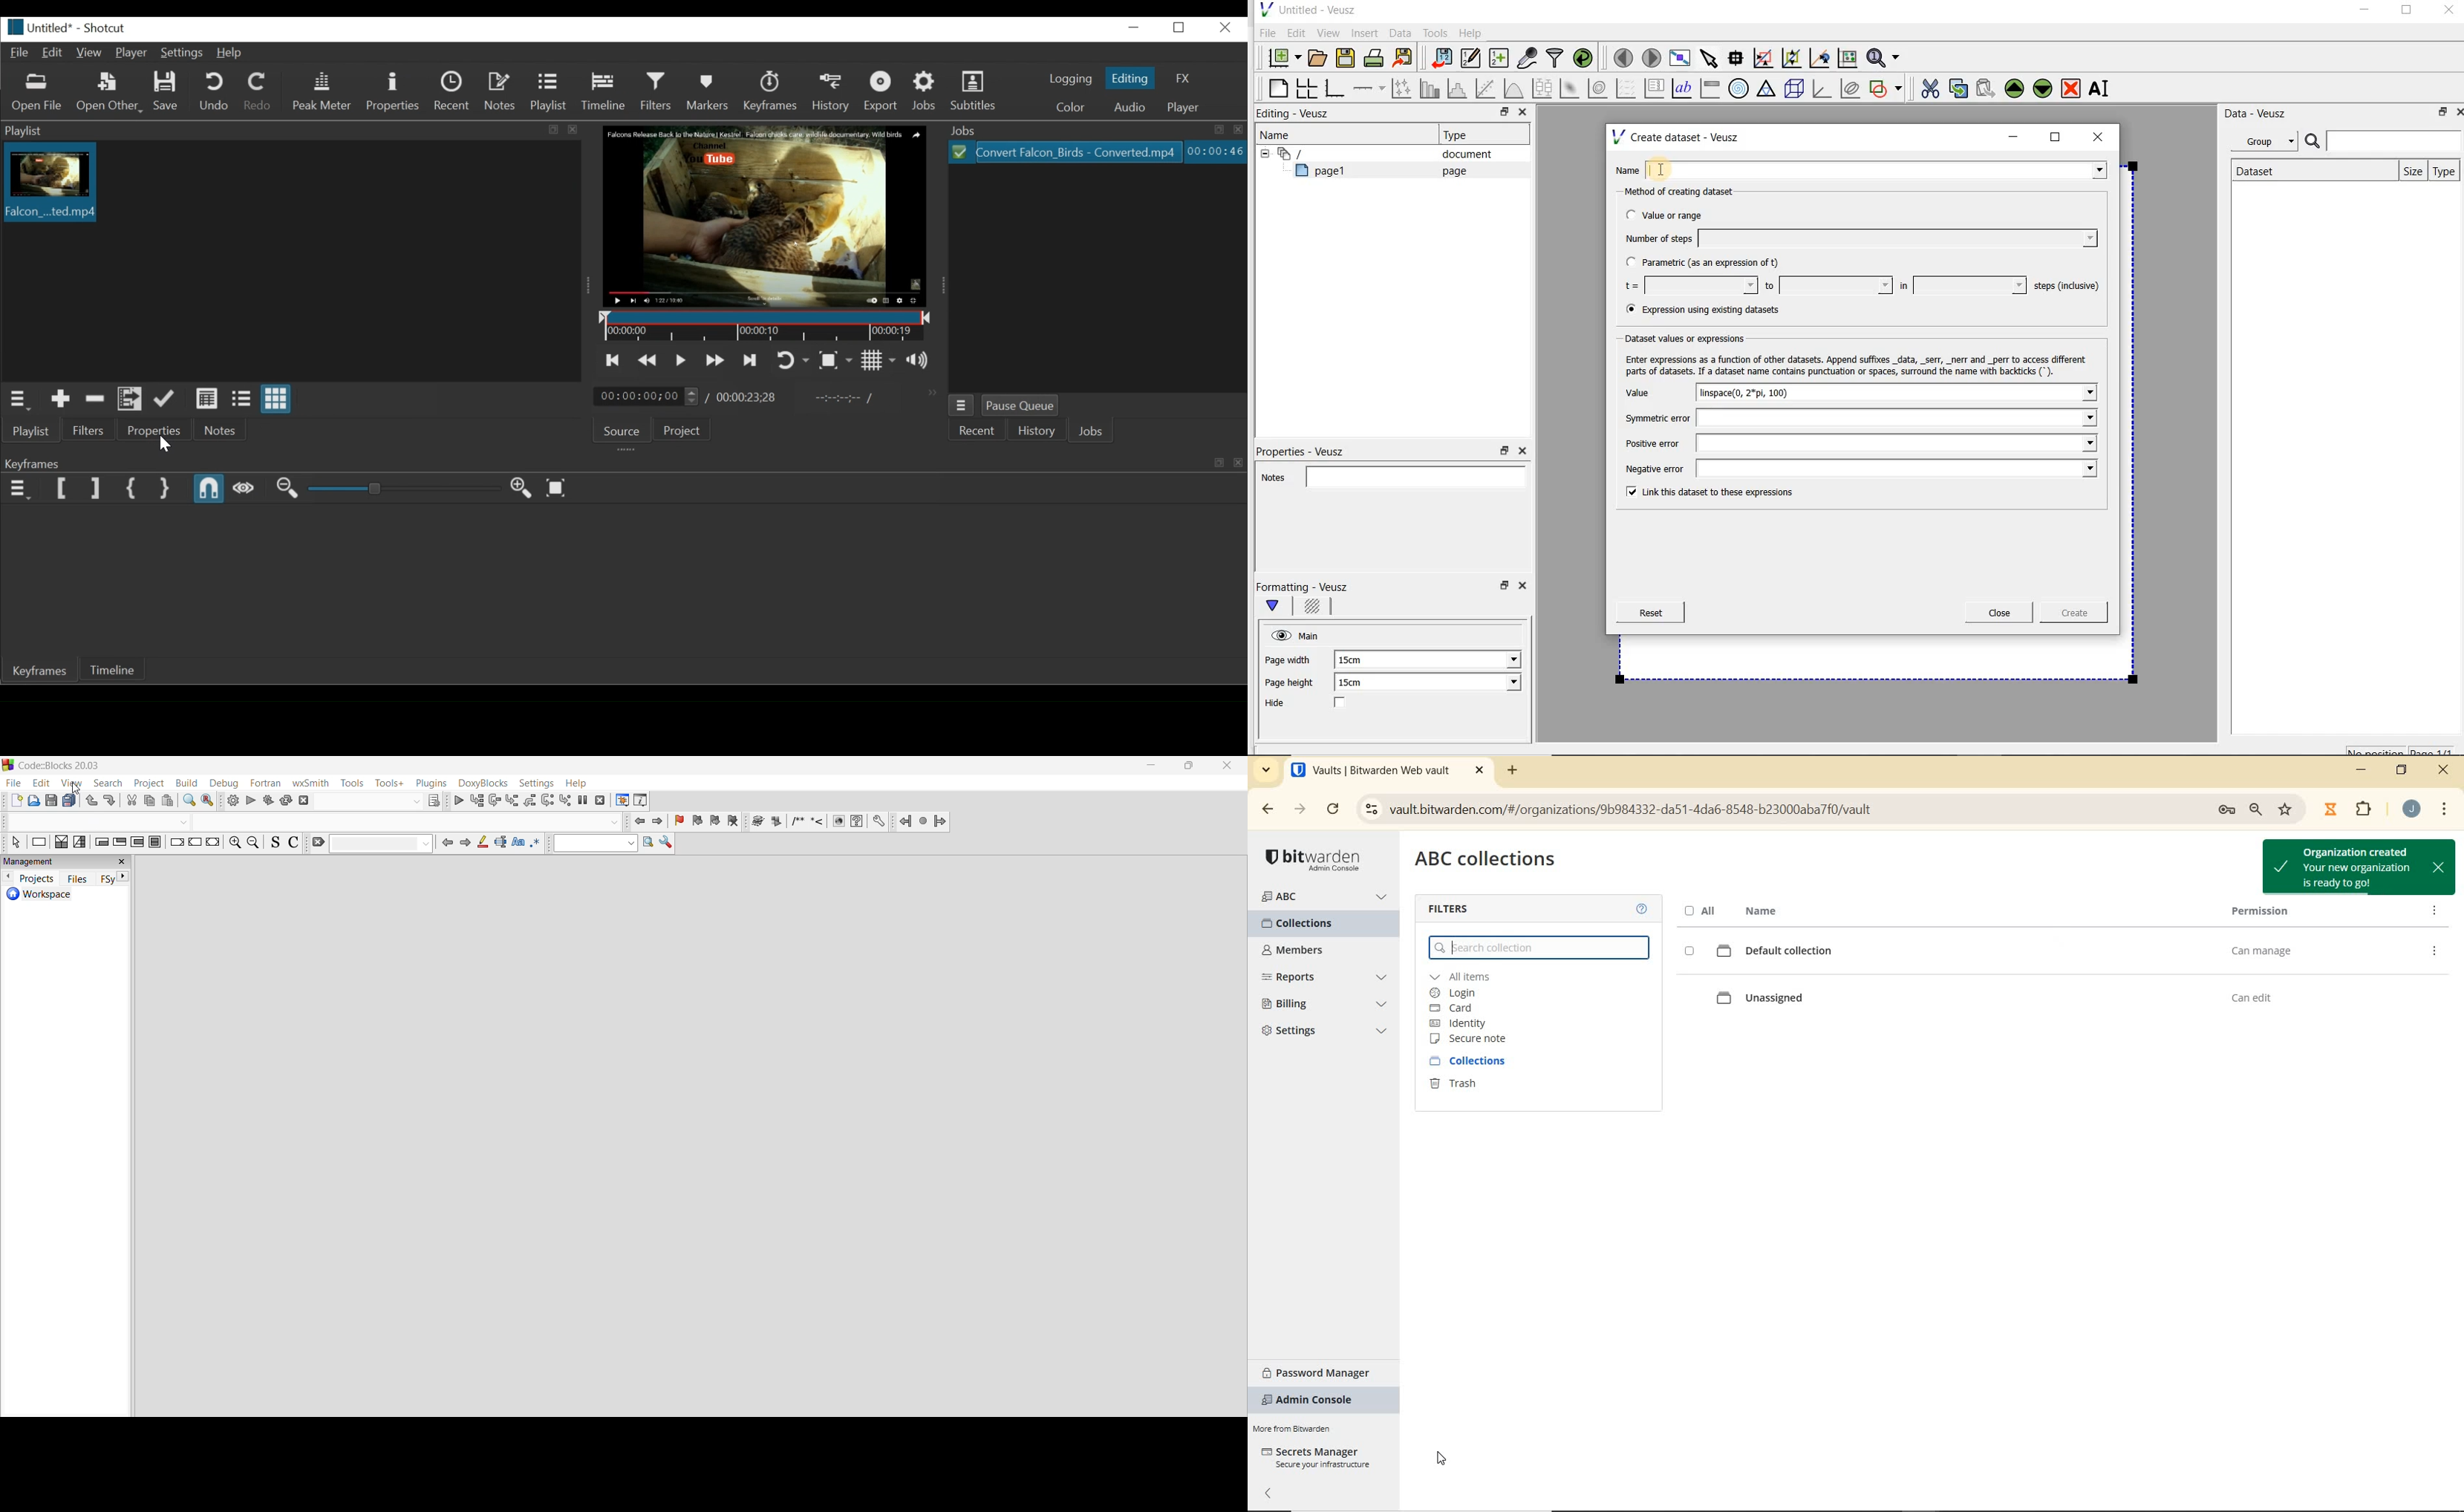 The width and height of the screenshot is (2464, 1512). Describe the element at coordinates (88, 54) in the screenshot. I see `View` at that location.